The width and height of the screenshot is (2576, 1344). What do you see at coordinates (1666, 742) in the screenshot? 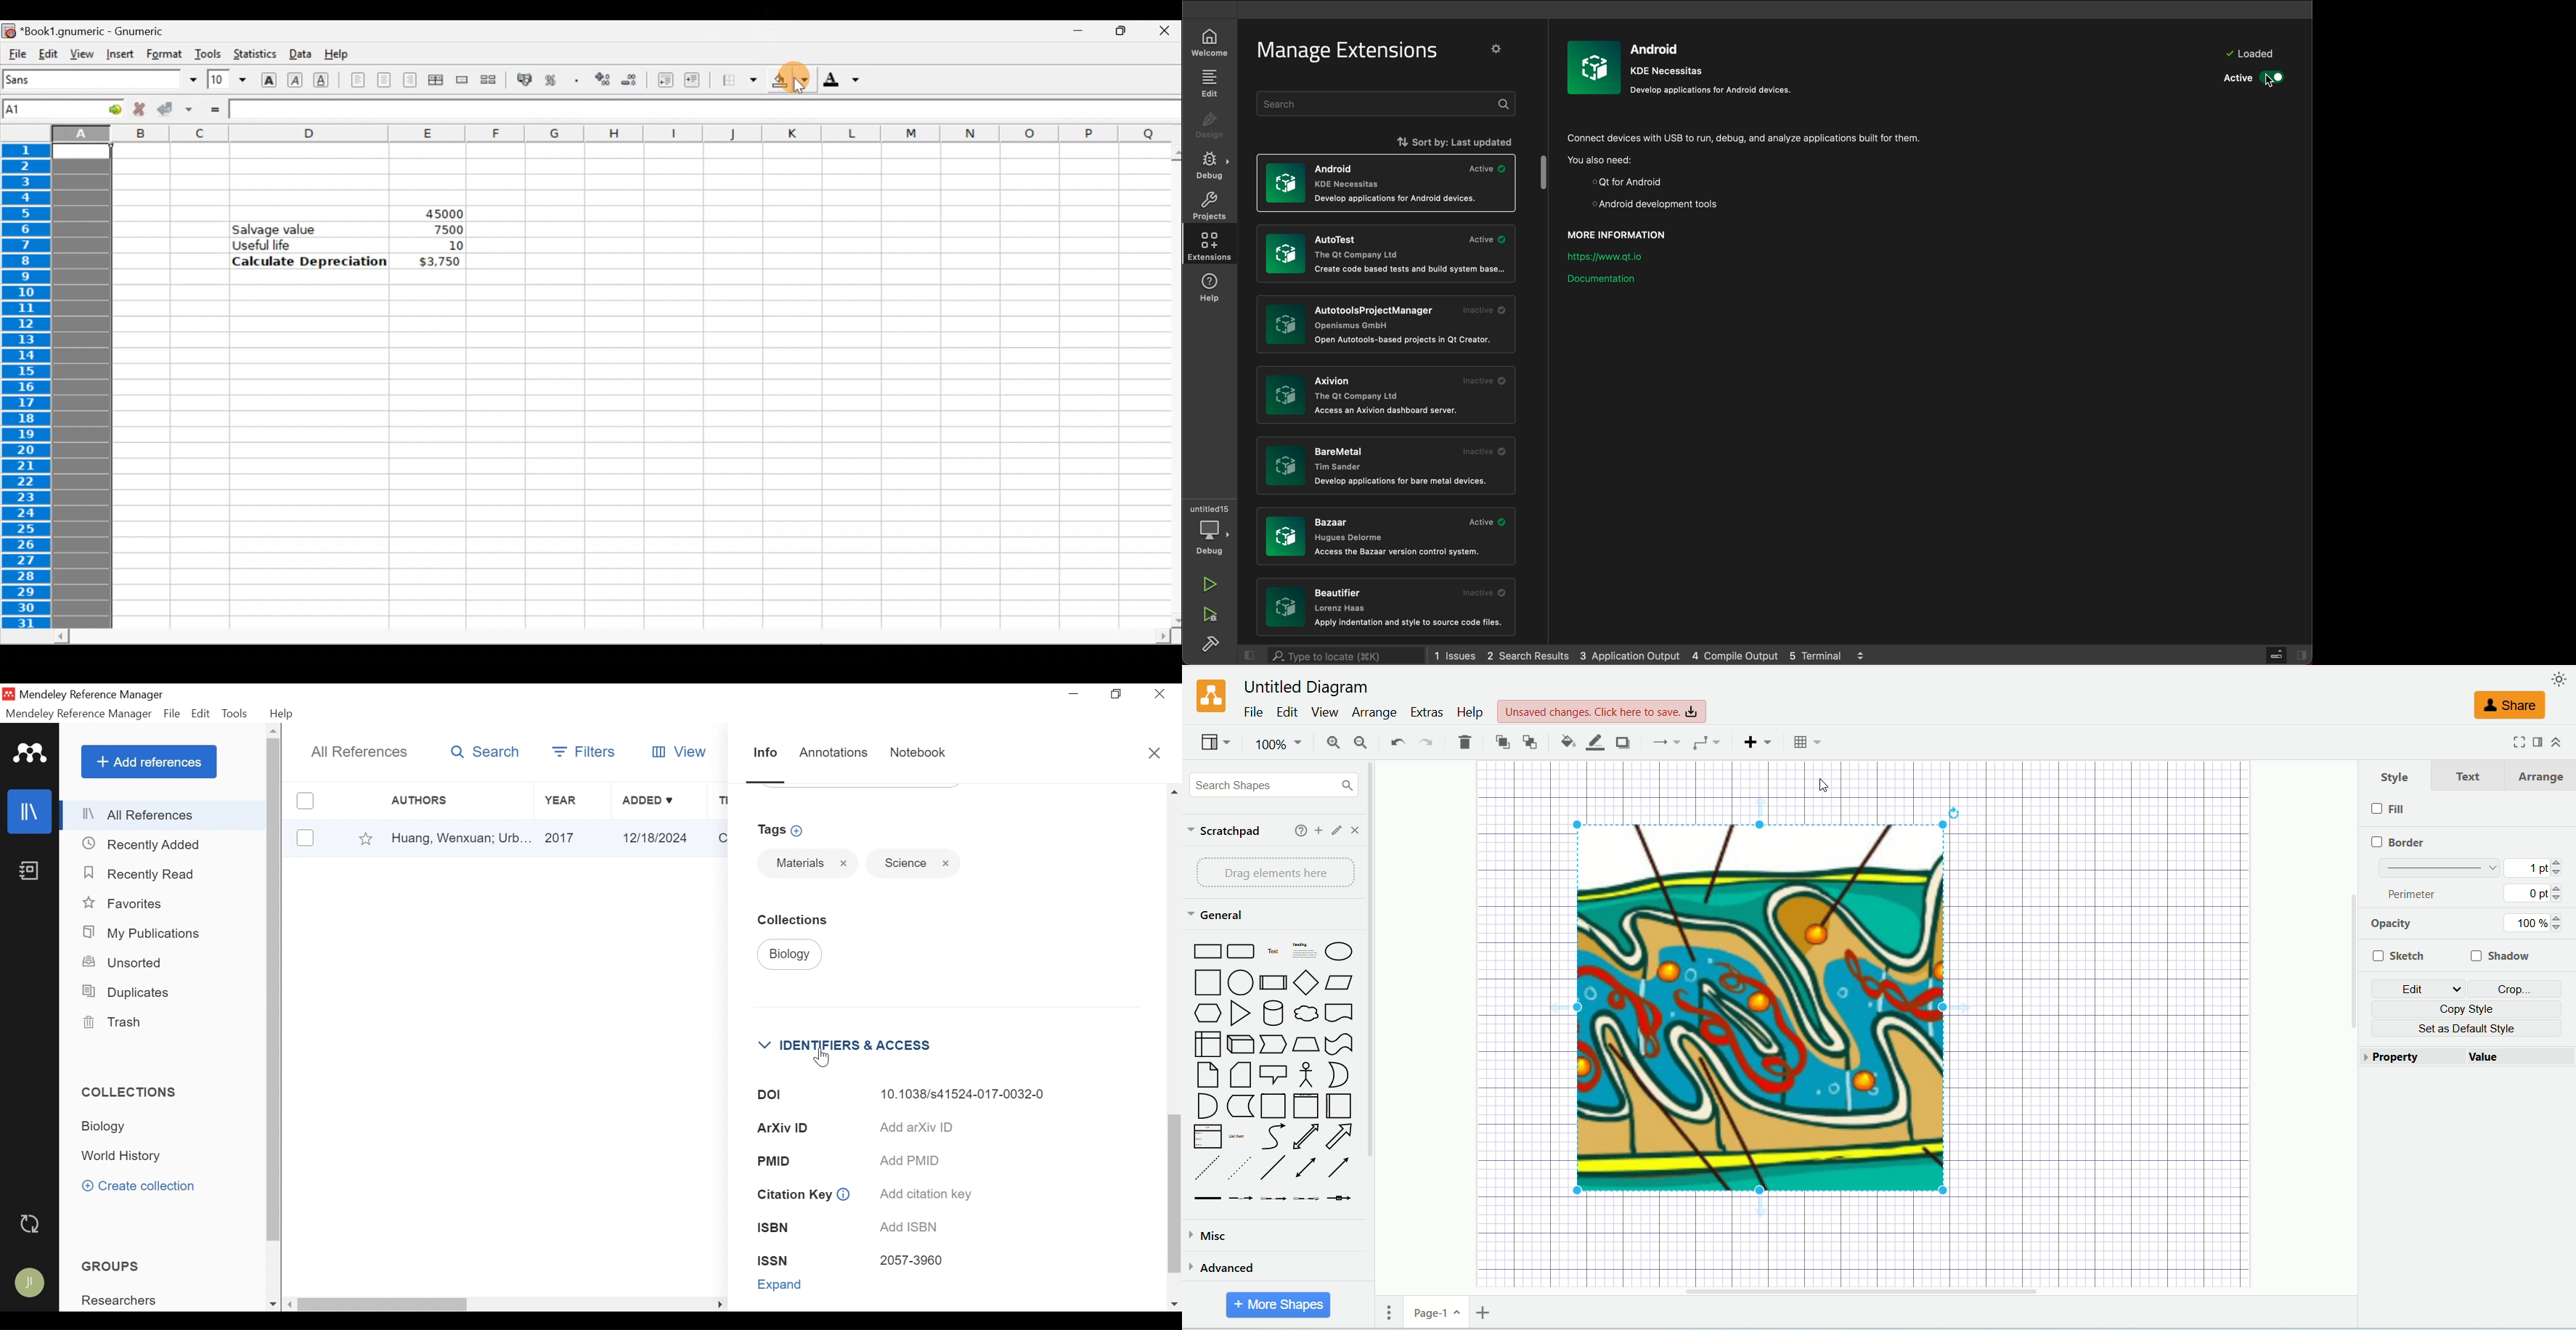
I see `connections` at bounding box center [1666, 742].